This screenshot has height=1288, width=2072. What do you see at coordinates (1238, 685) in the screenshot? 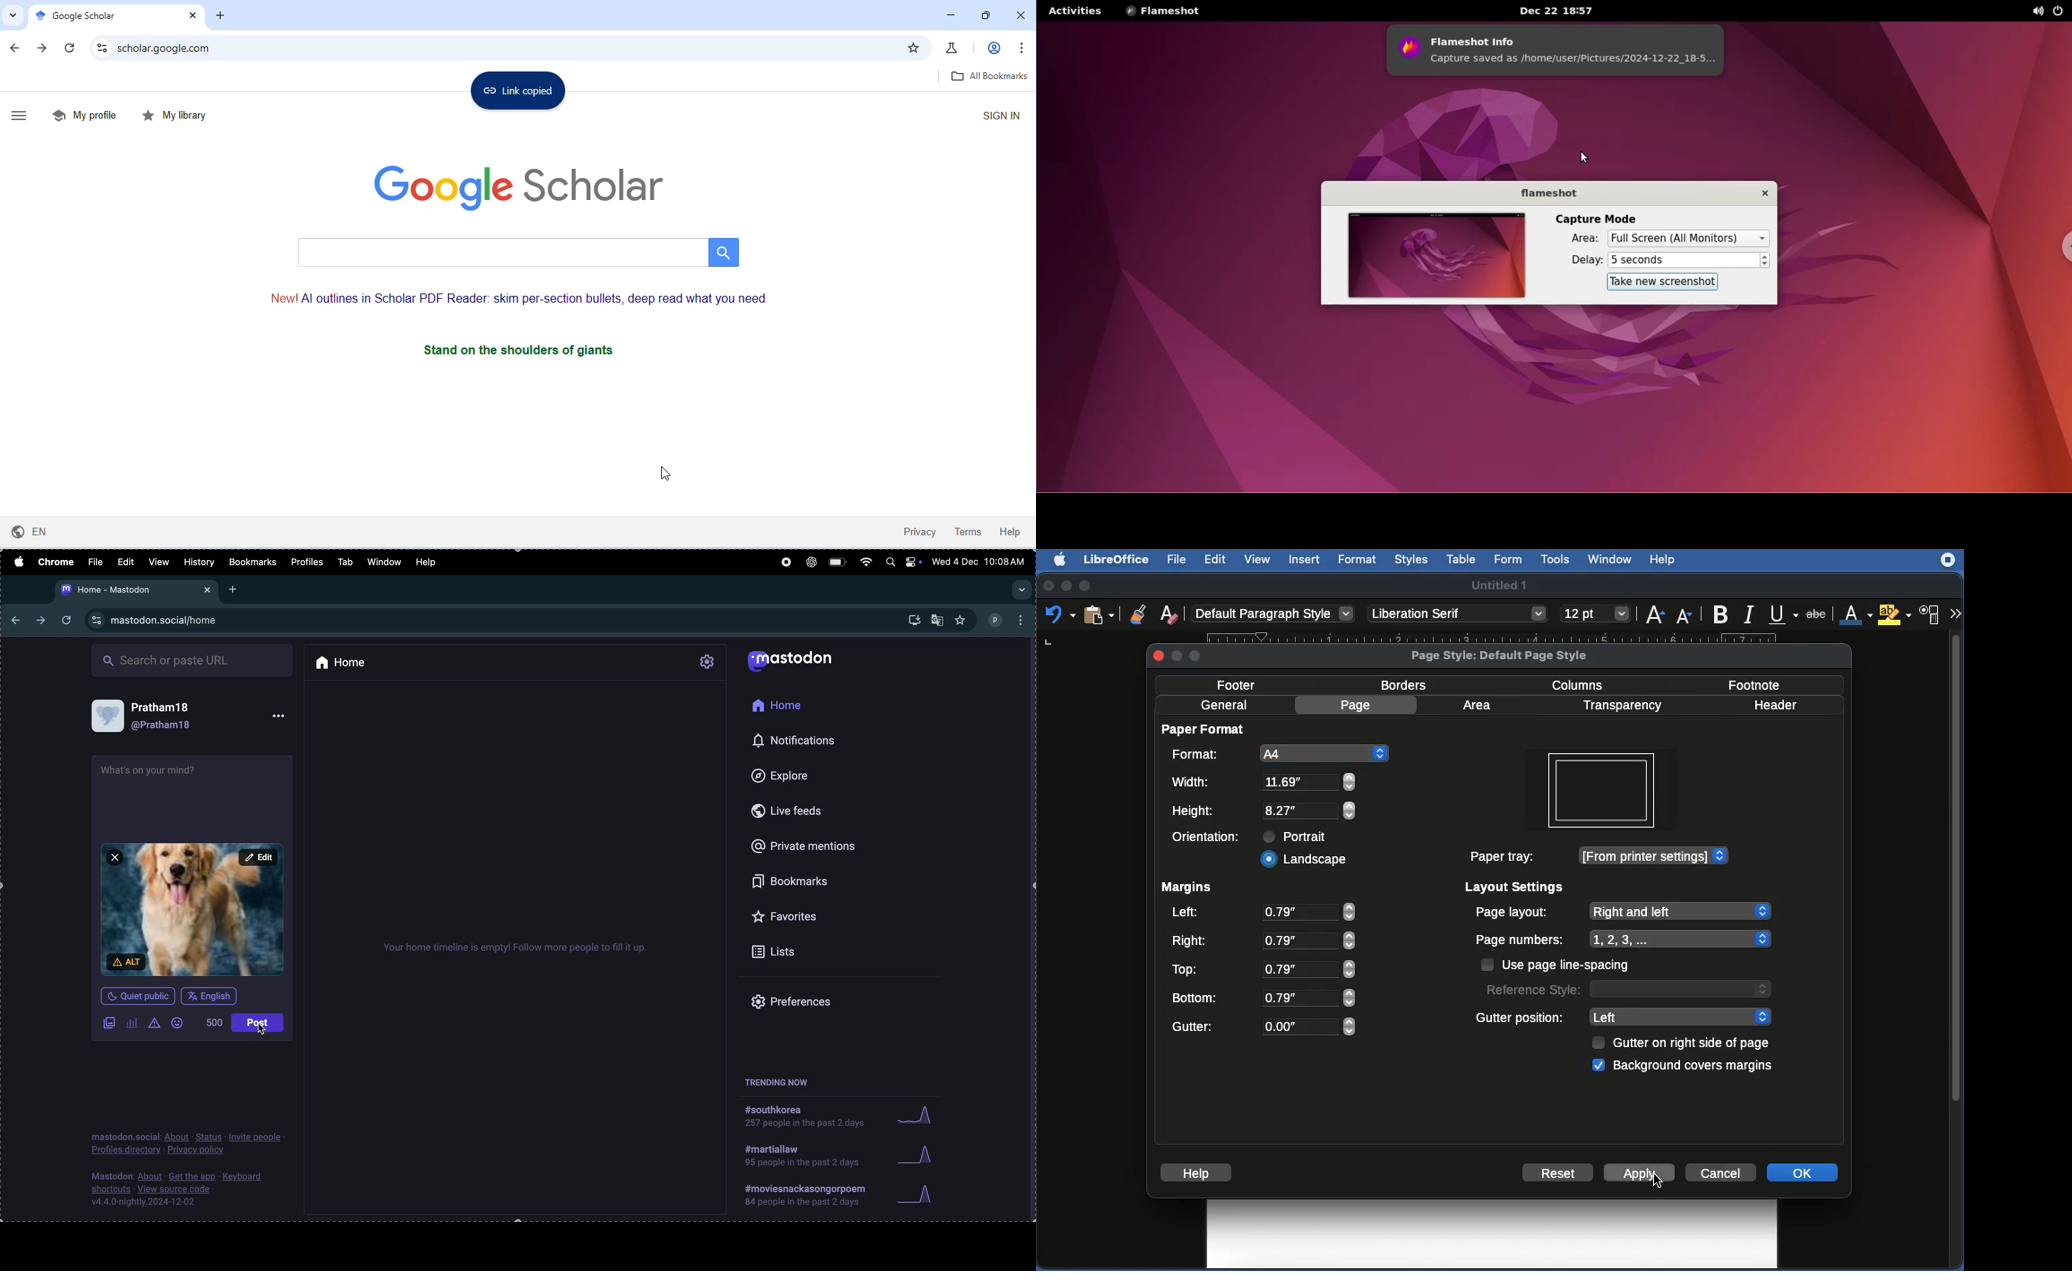
I see `Footer` at bounding box center [1238, 685].